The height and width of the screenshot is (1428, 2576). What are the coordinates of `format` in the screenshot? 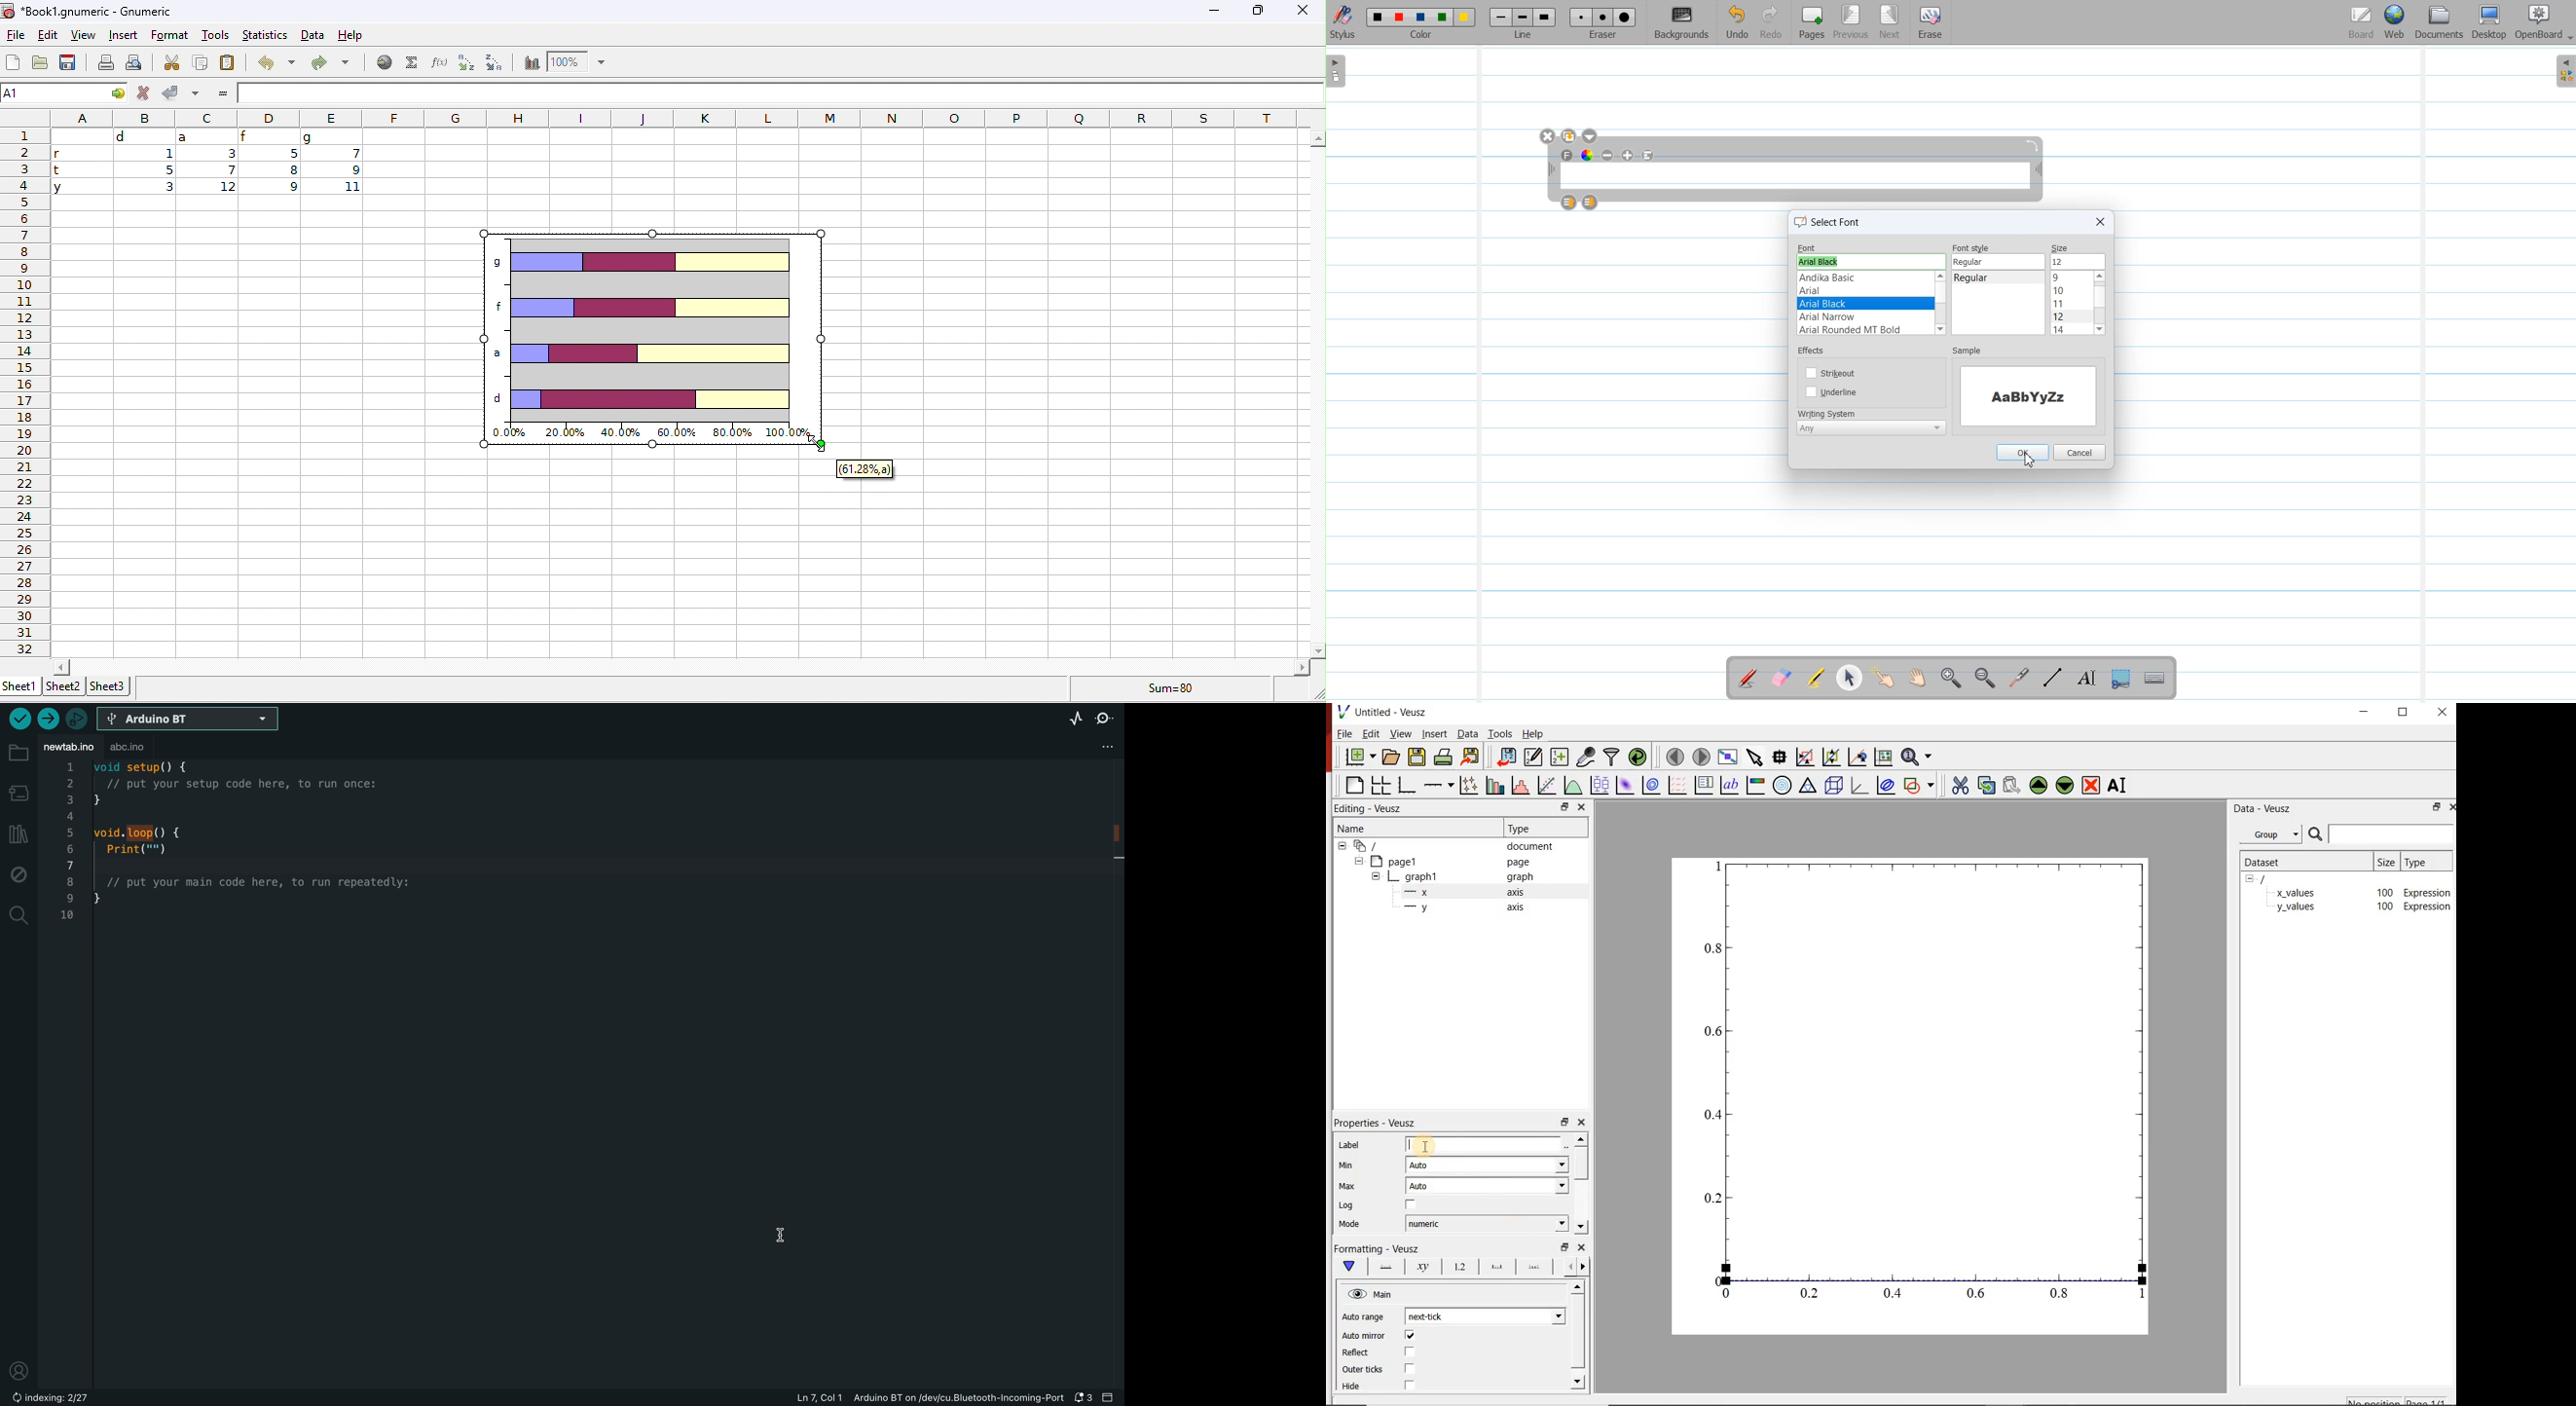 It's located at (170, 35).